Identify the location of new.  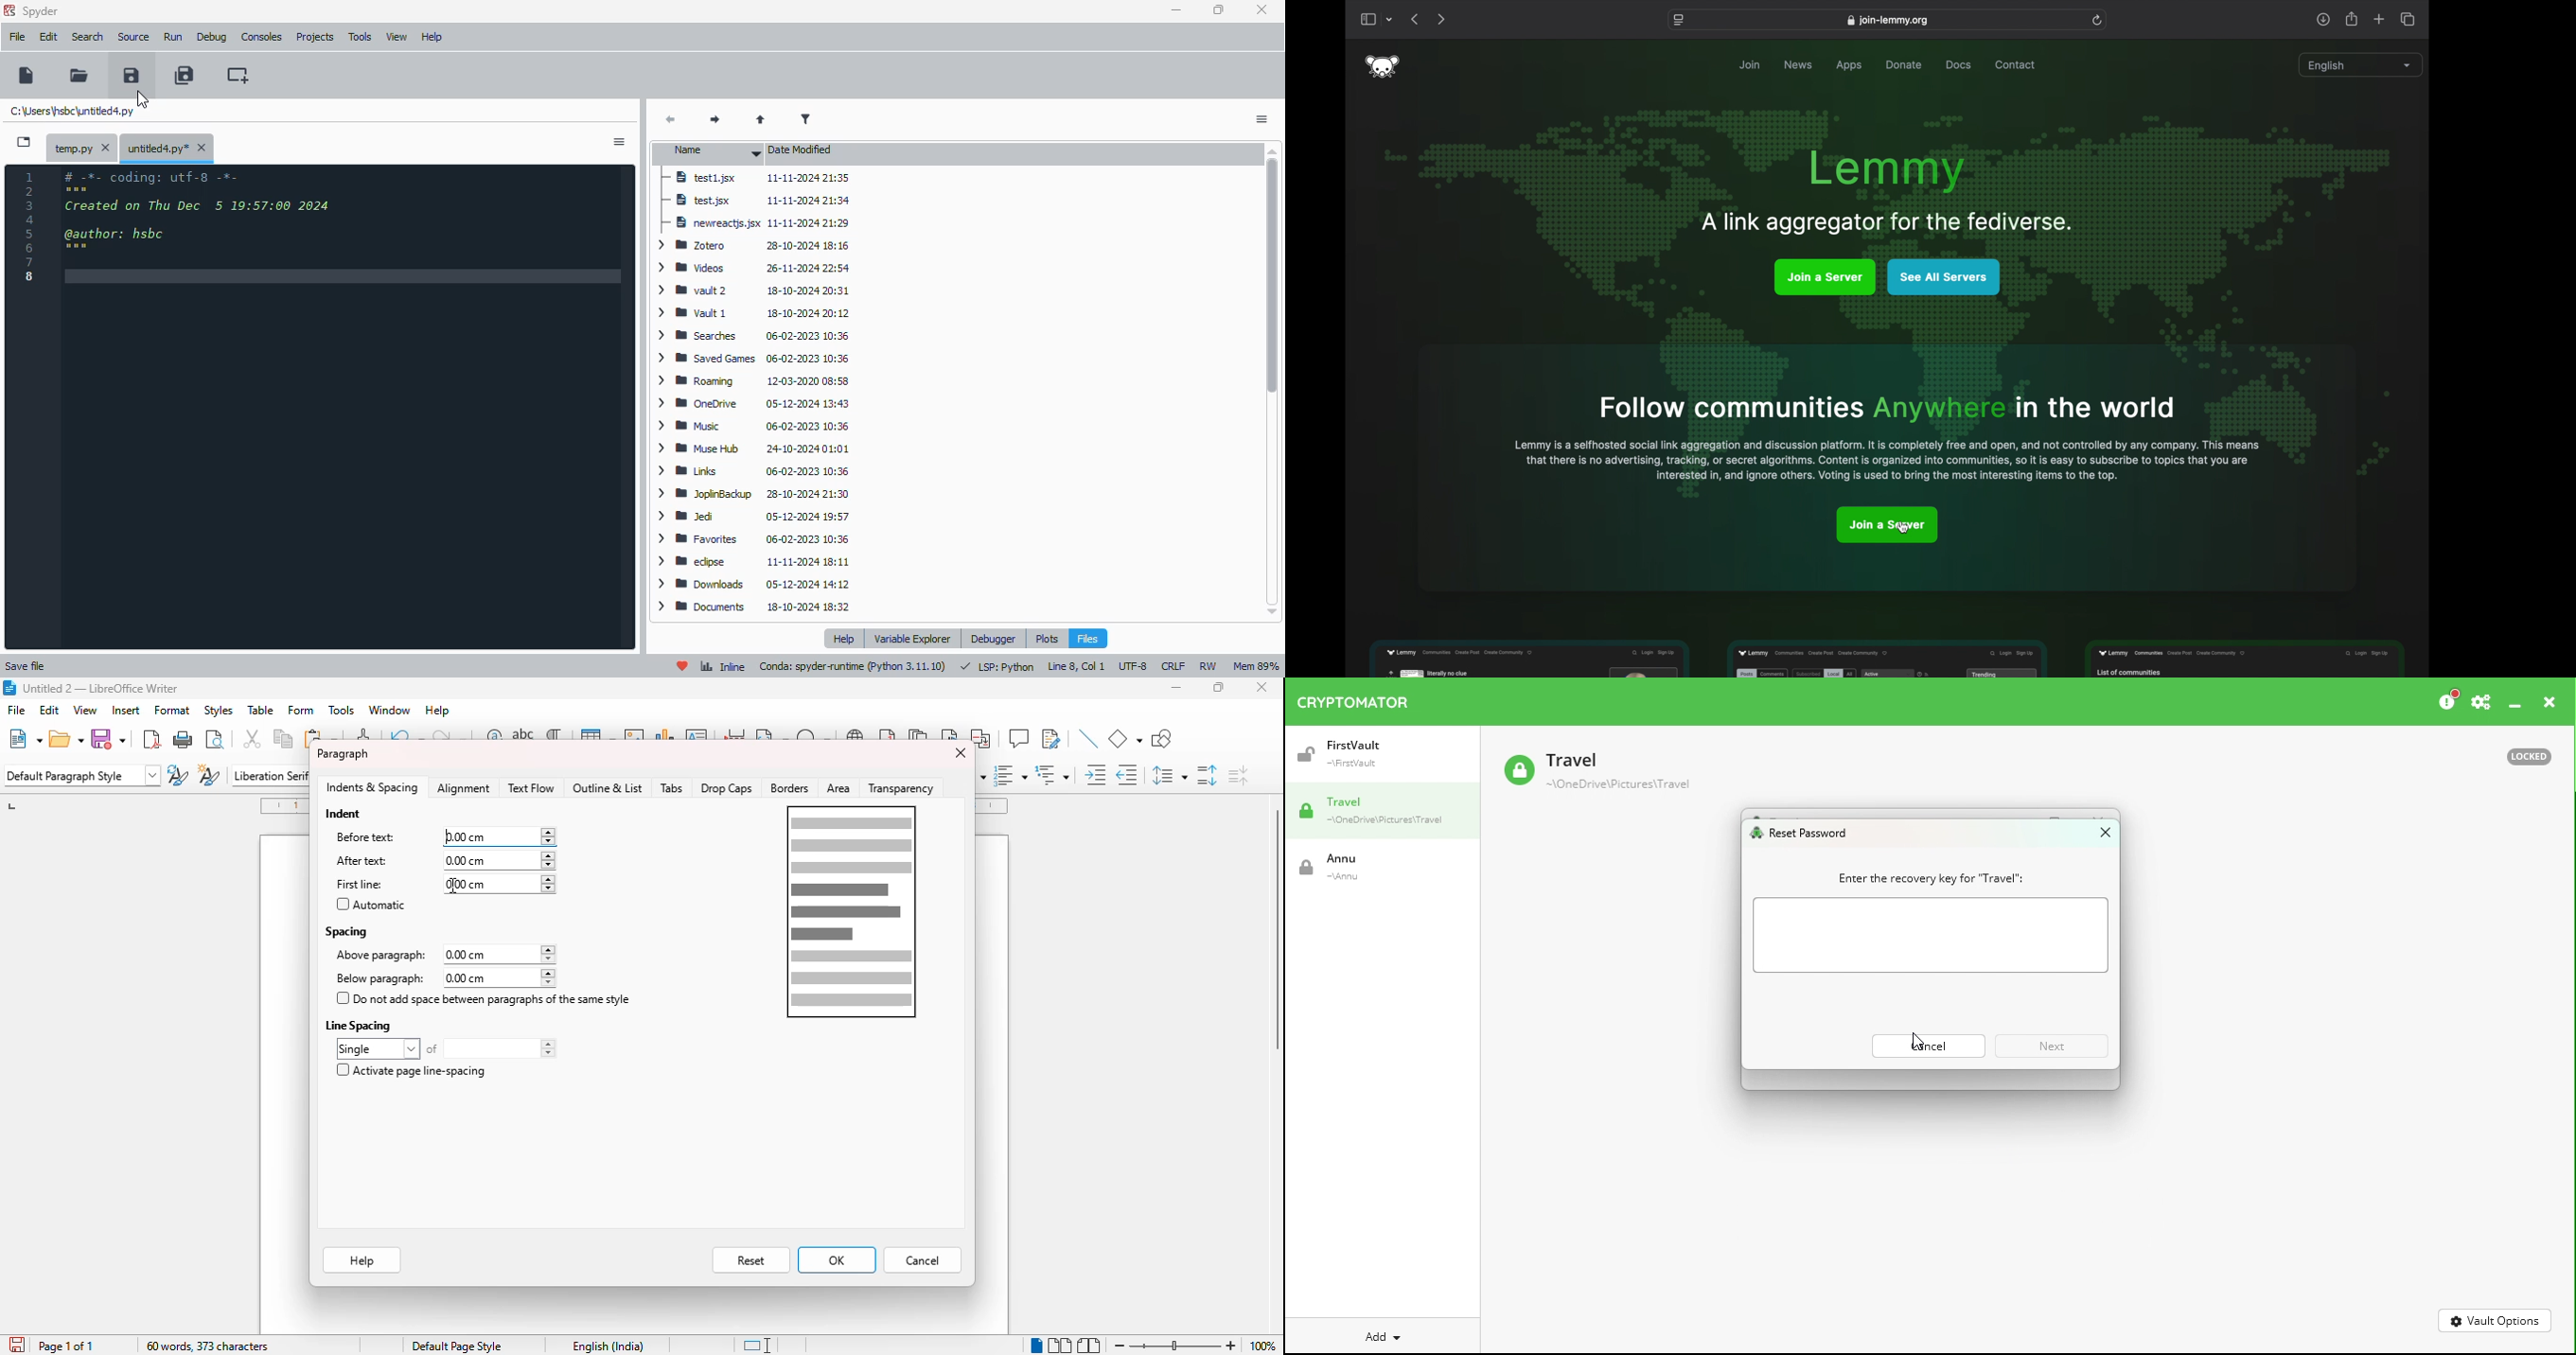
(24, 738).